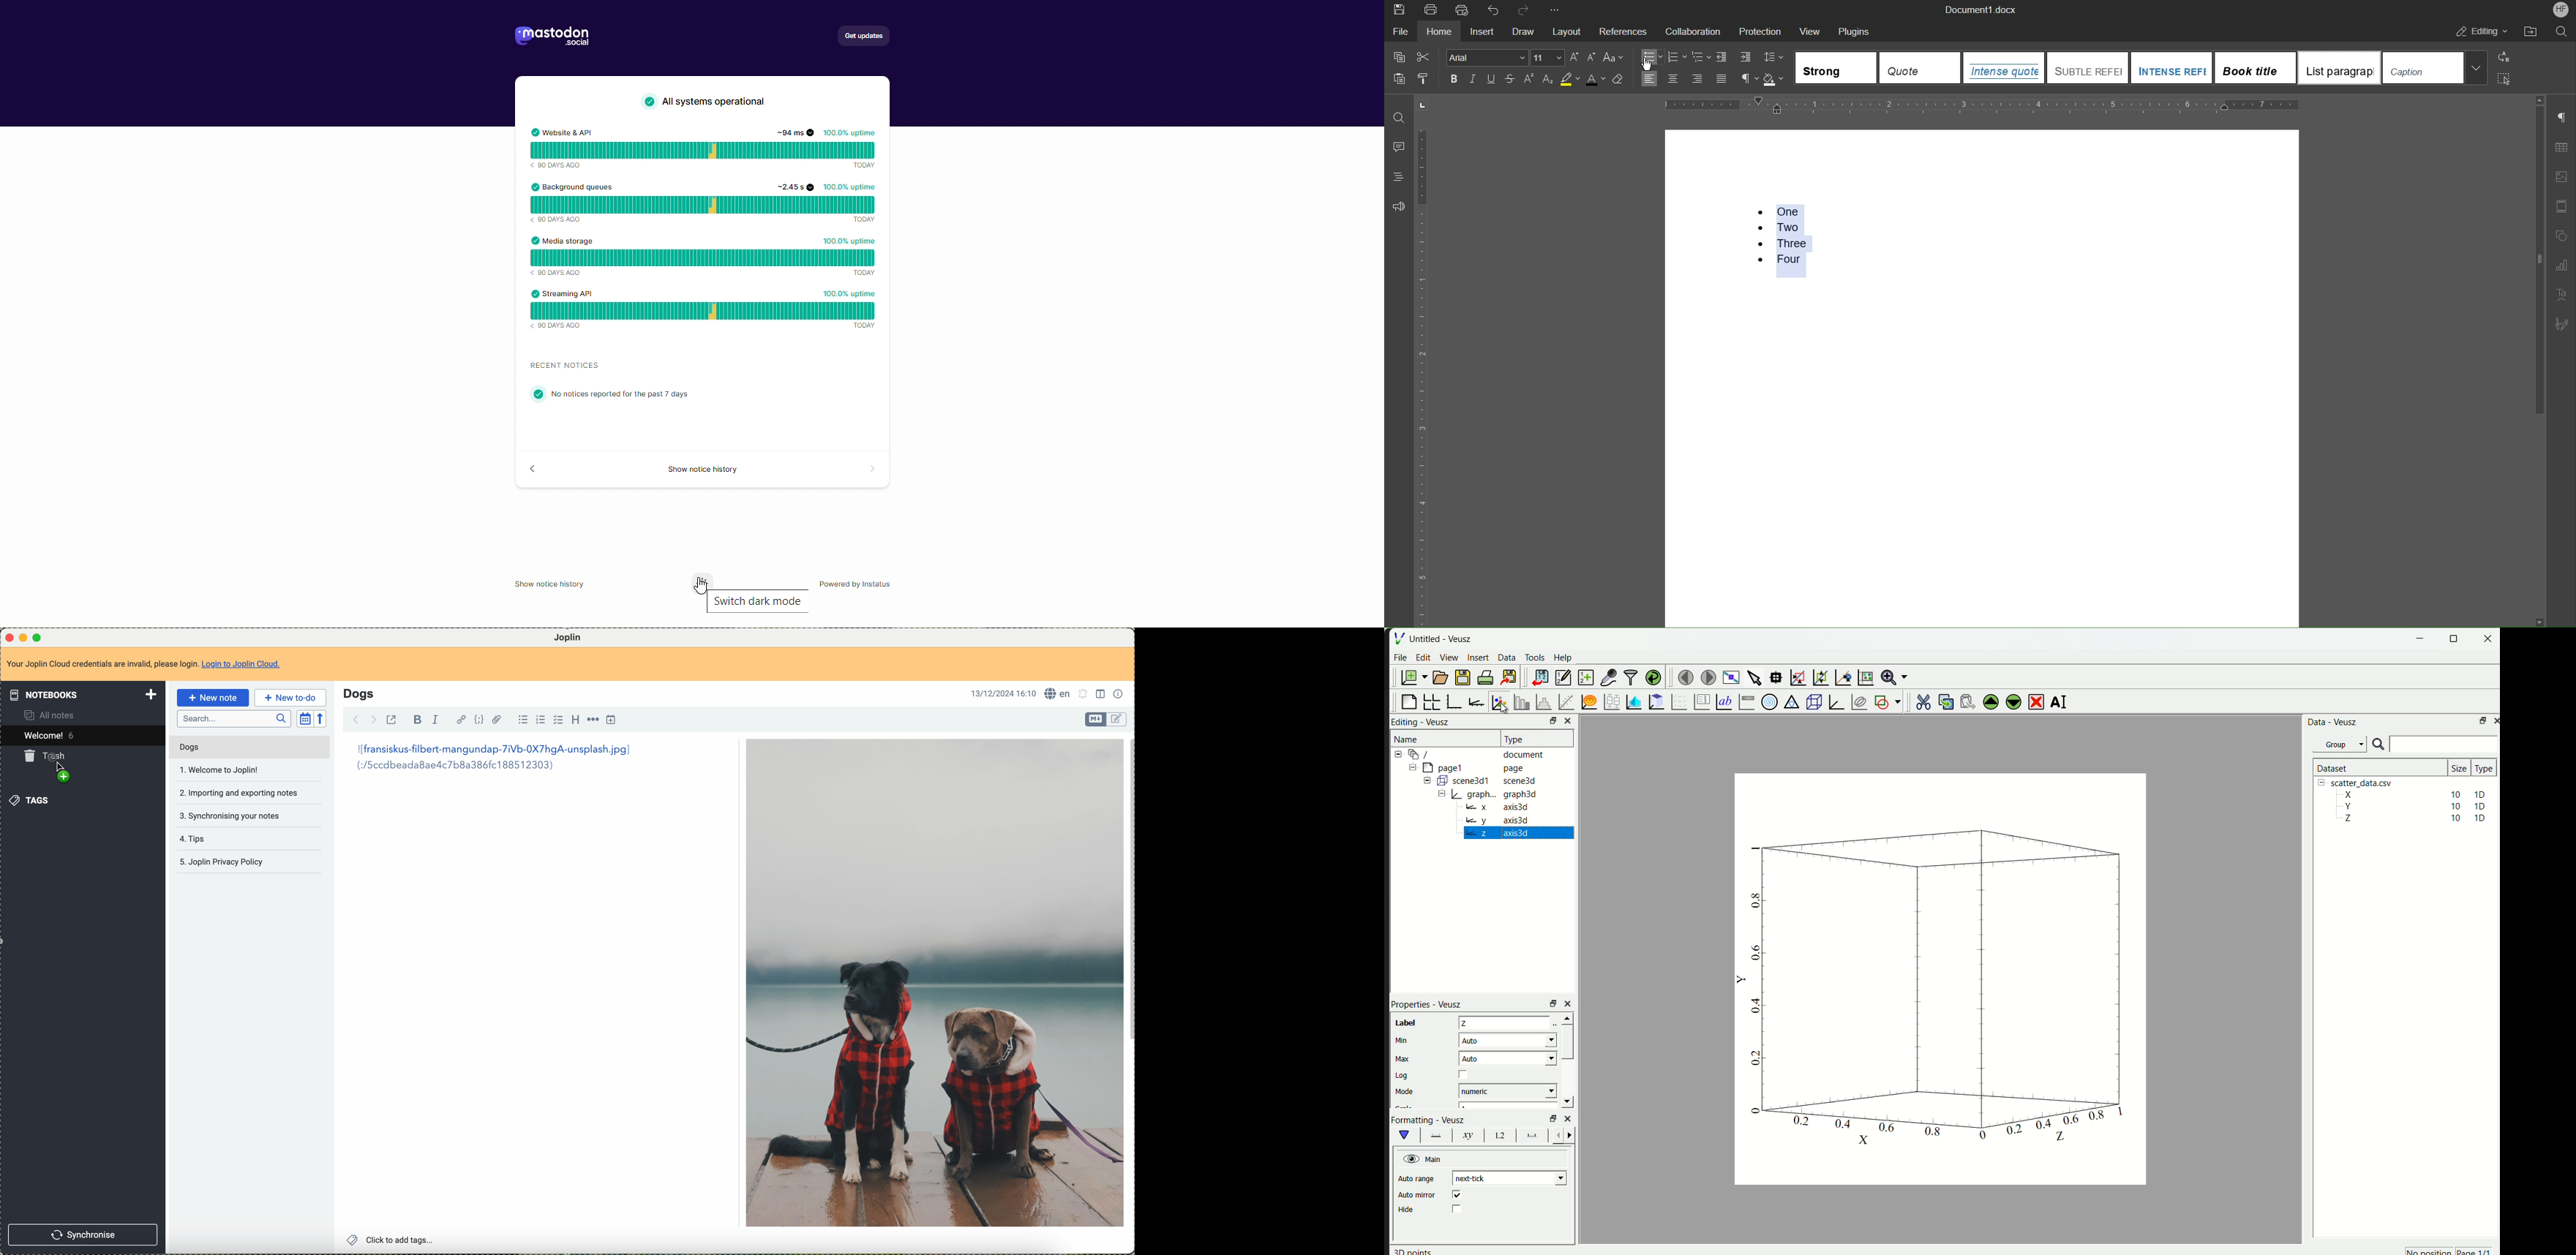 Image resolution: width=2576 pixels, height=1260 pixels. What do you see at coordinates (23, 637) in the screenshot?
I see `minimize program` at bounding box center [23, 637].